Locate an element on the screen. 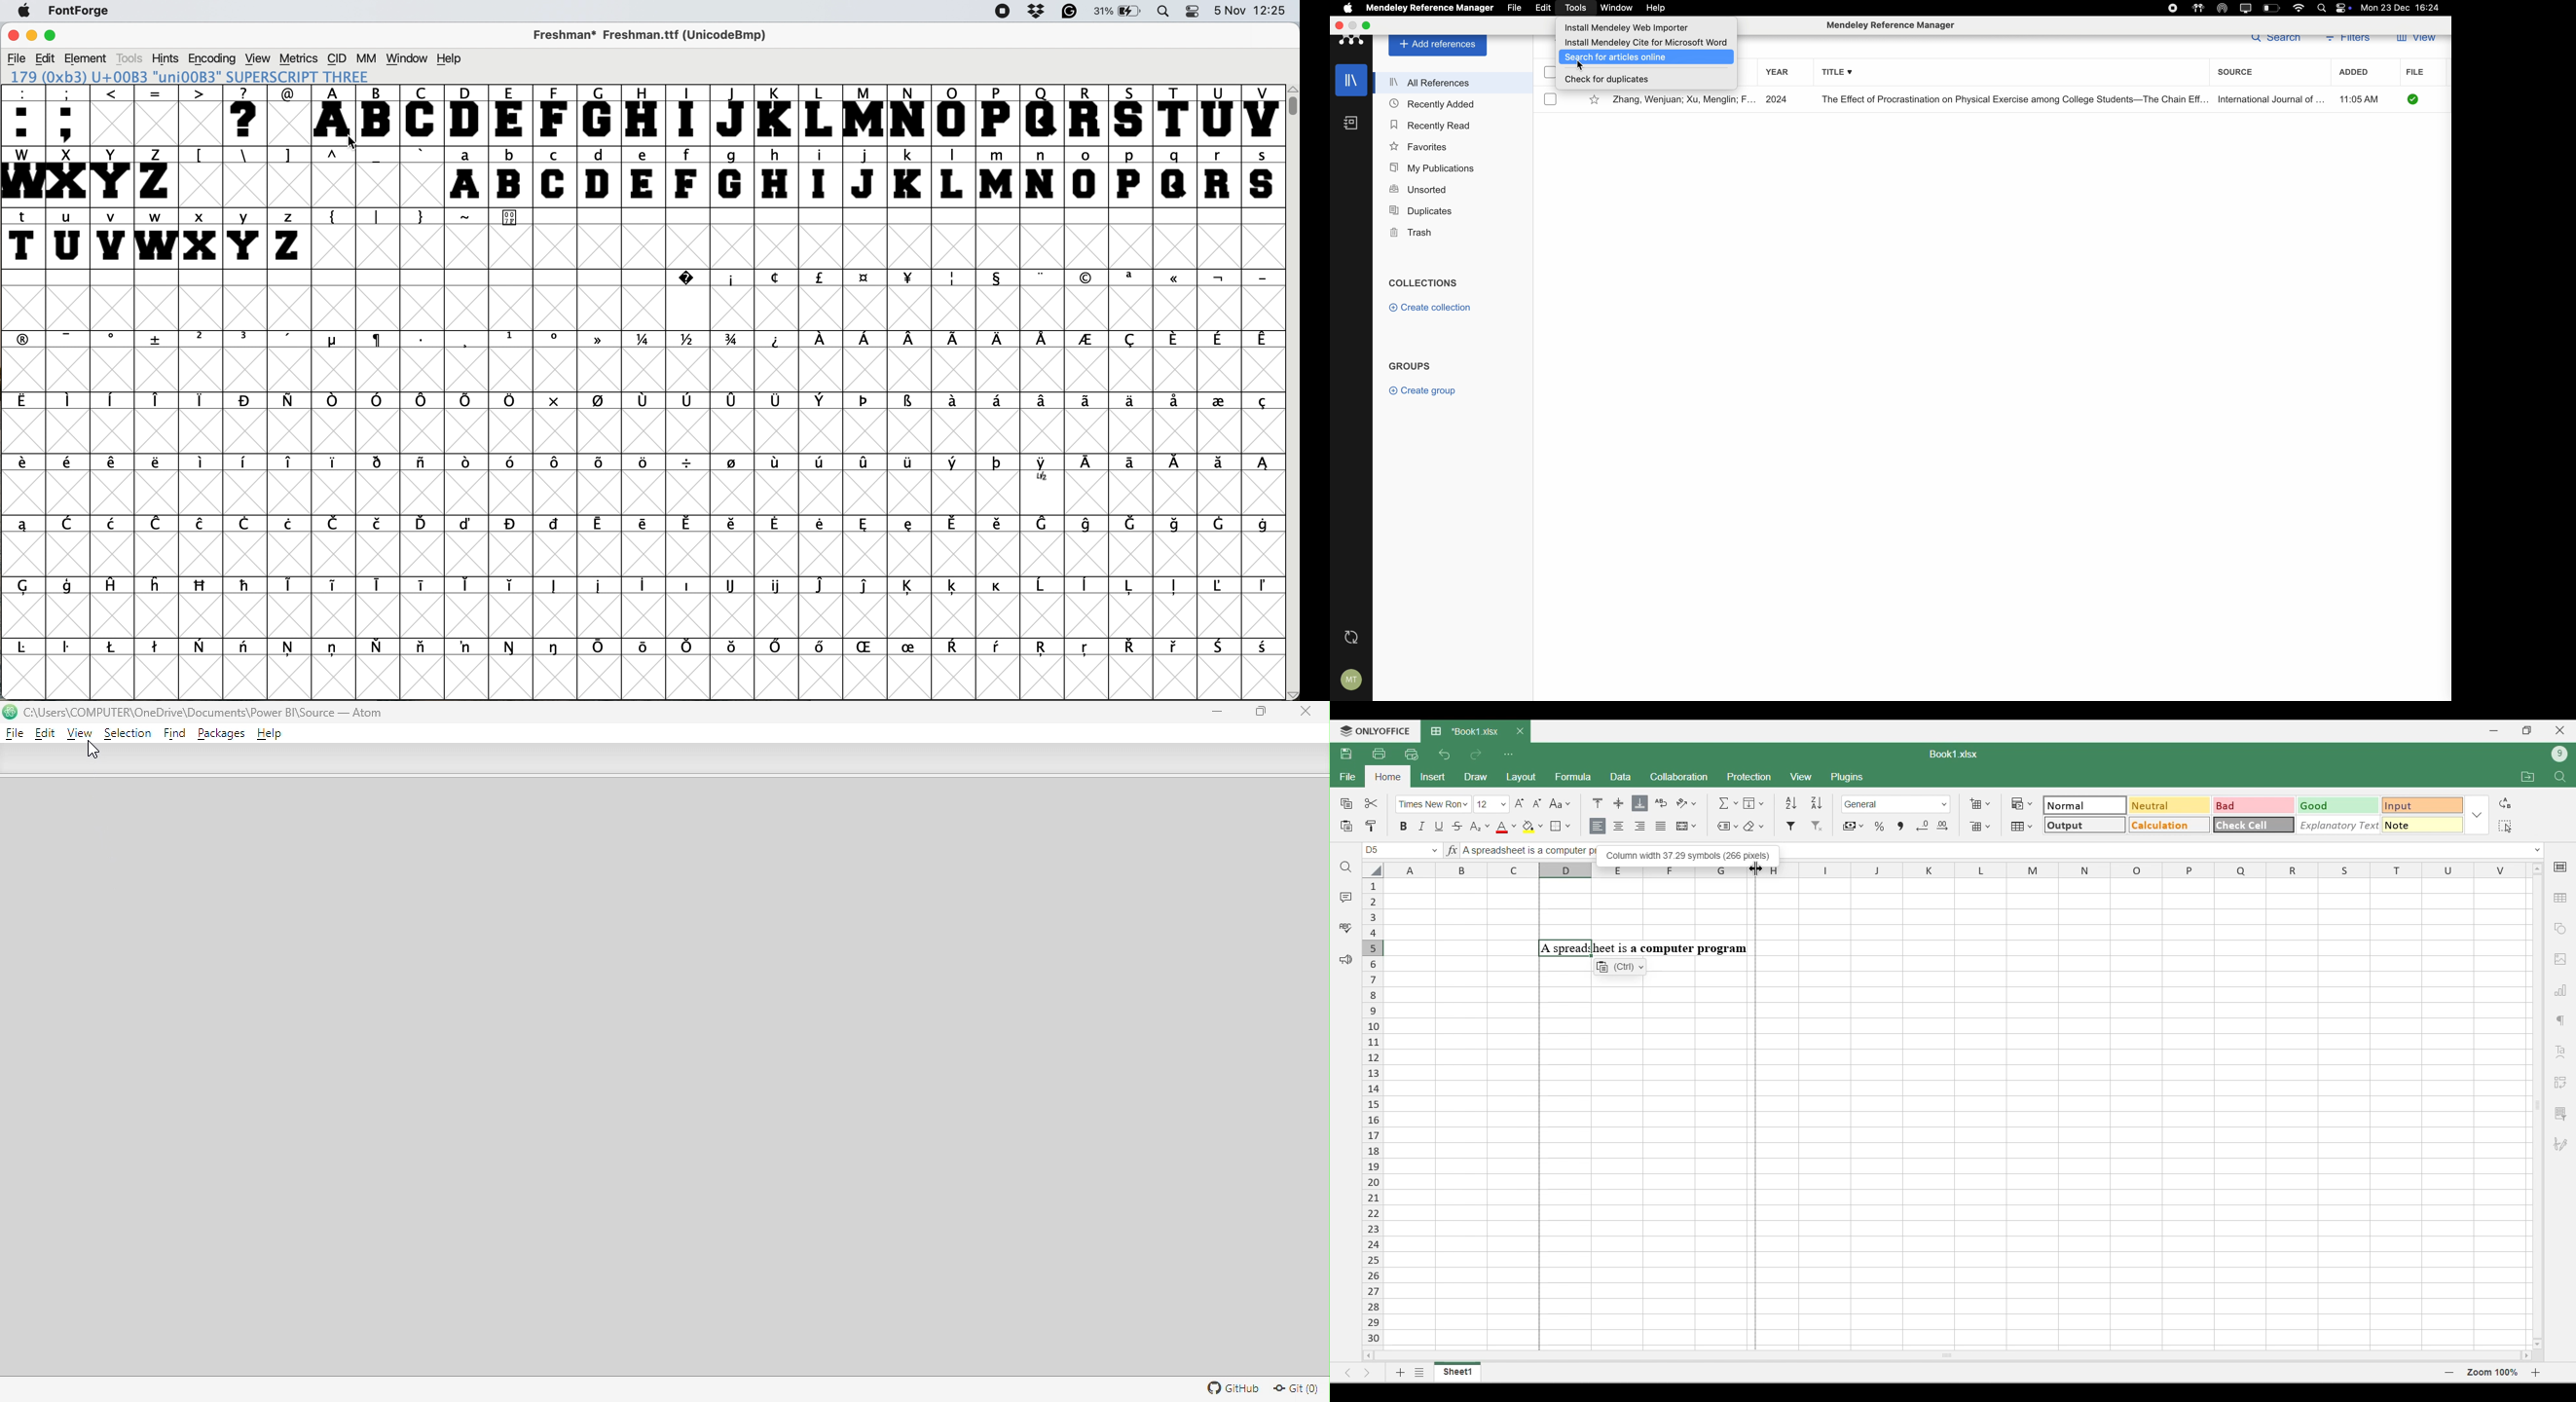  Packages is located at coordinates (222, 734).